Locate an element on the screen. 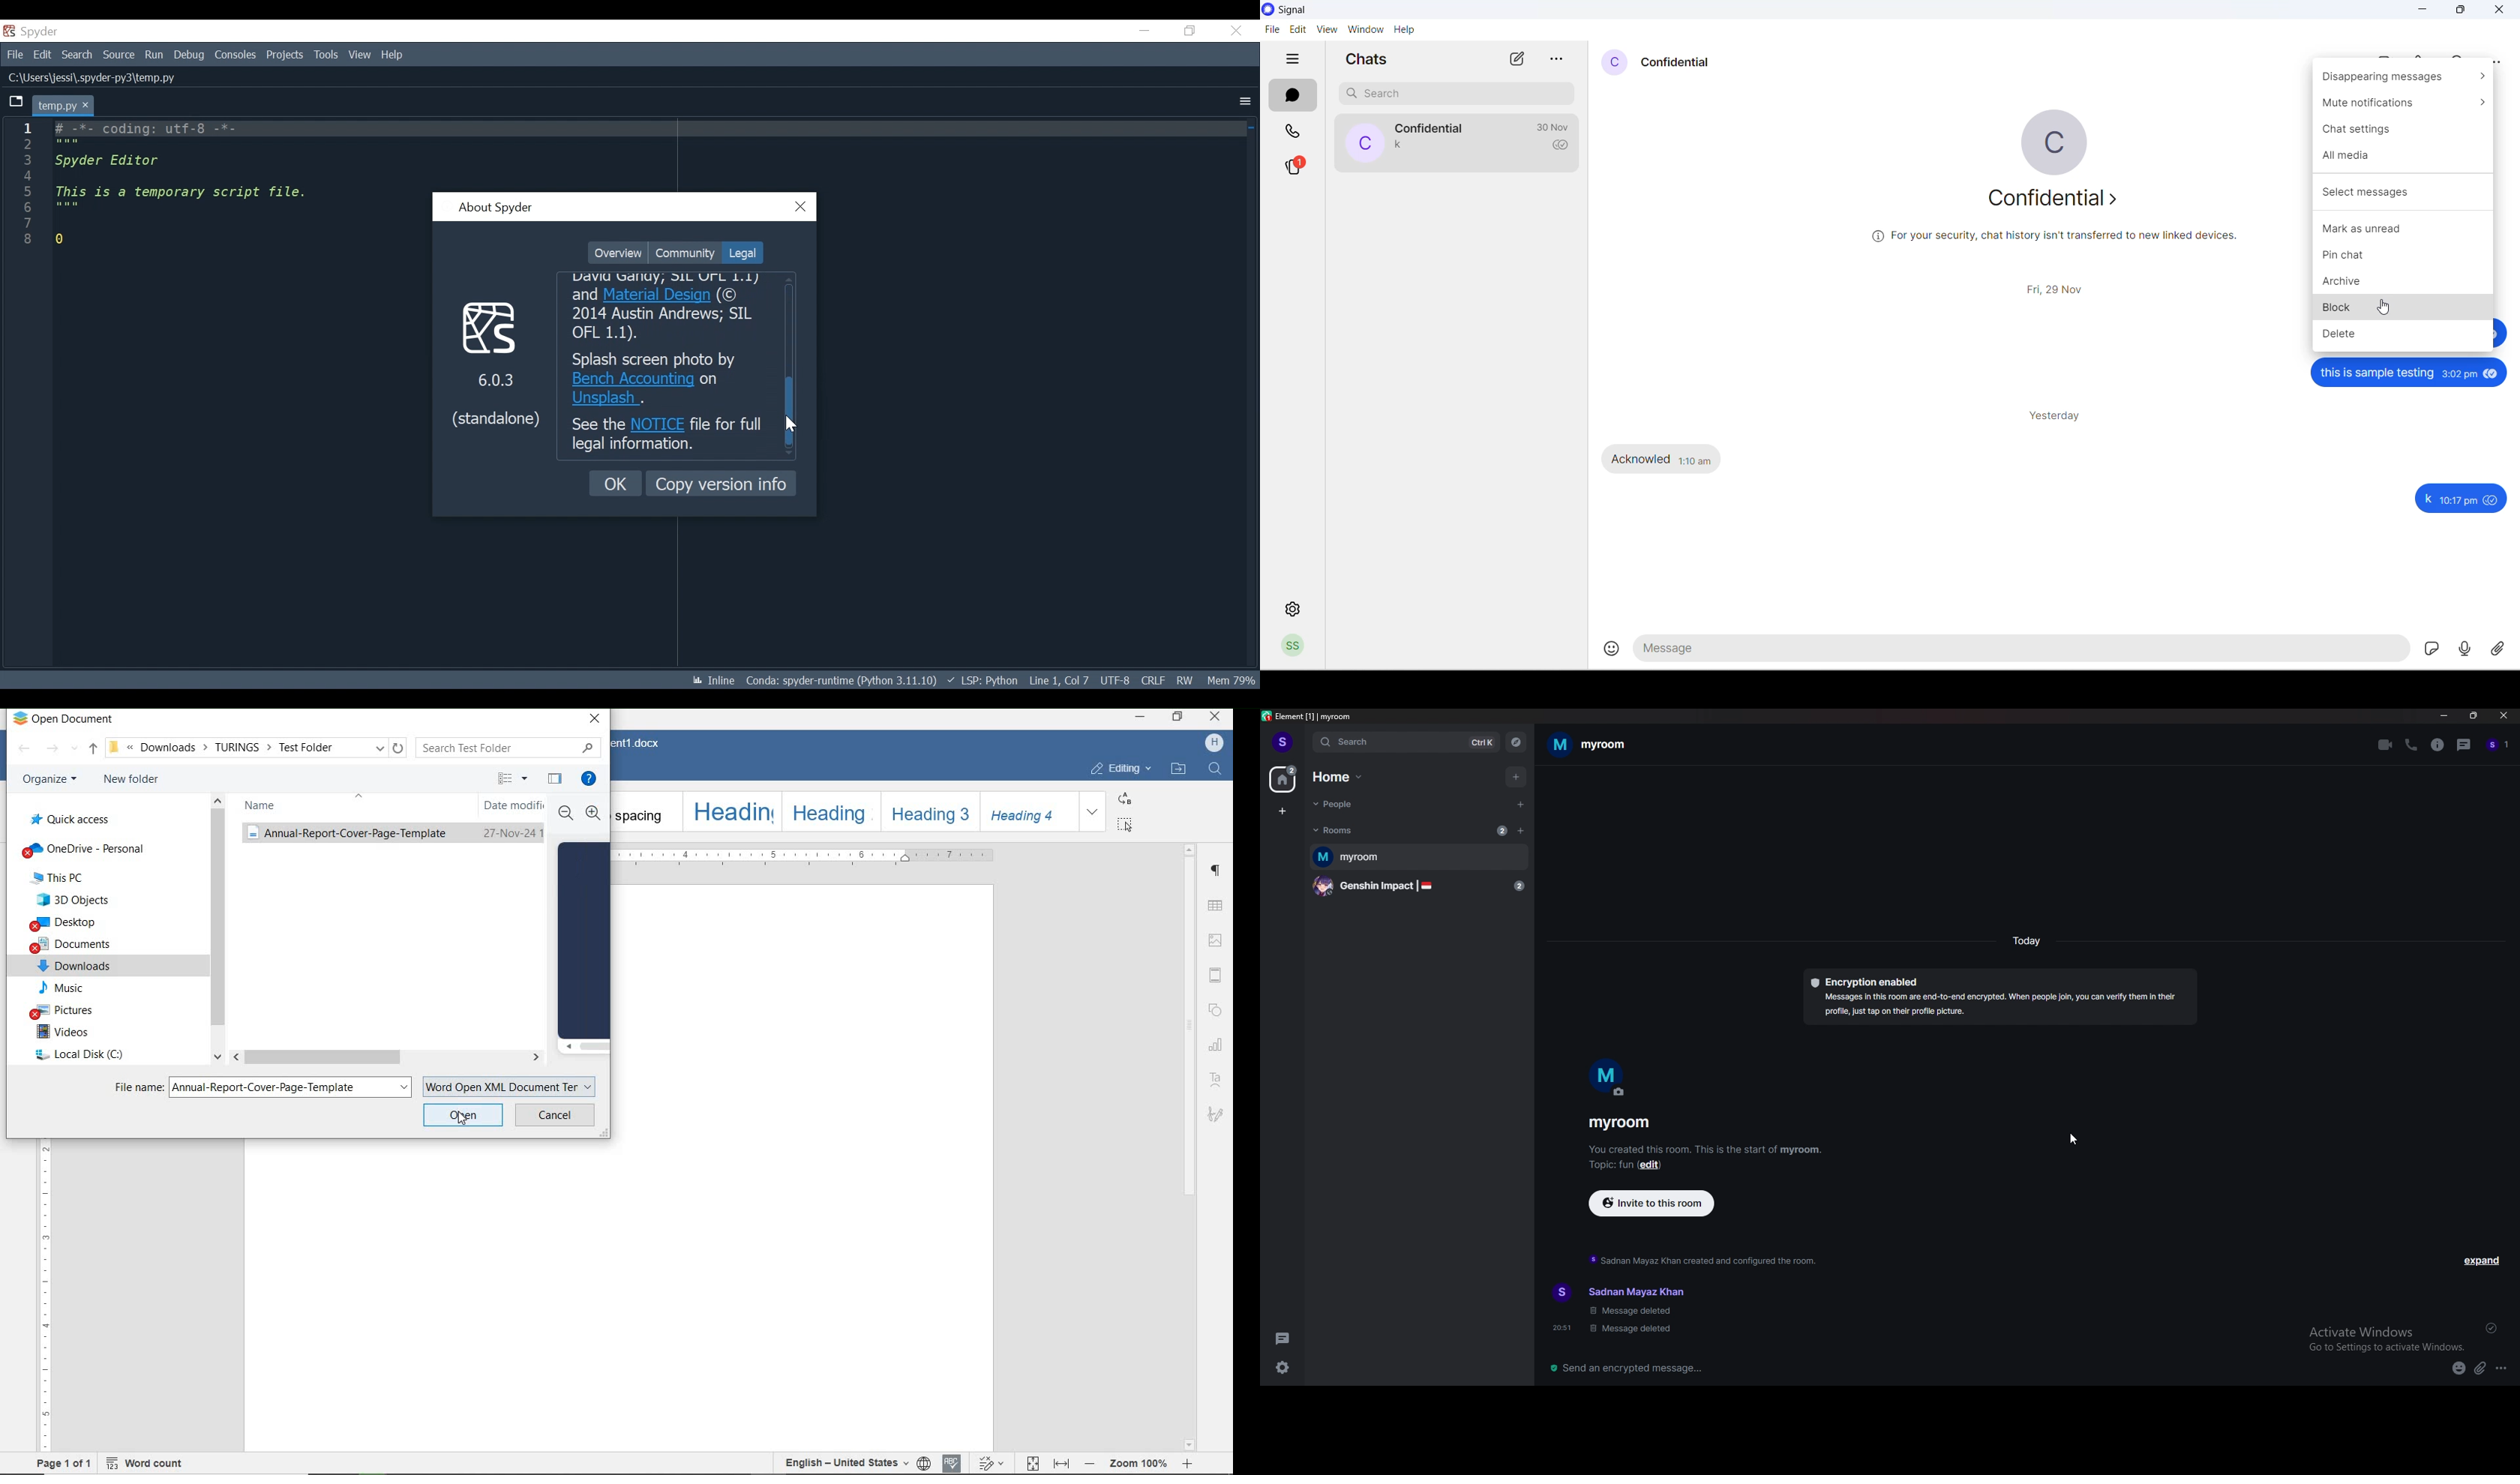  genshin impact | is located at coordinates (1421, 886).